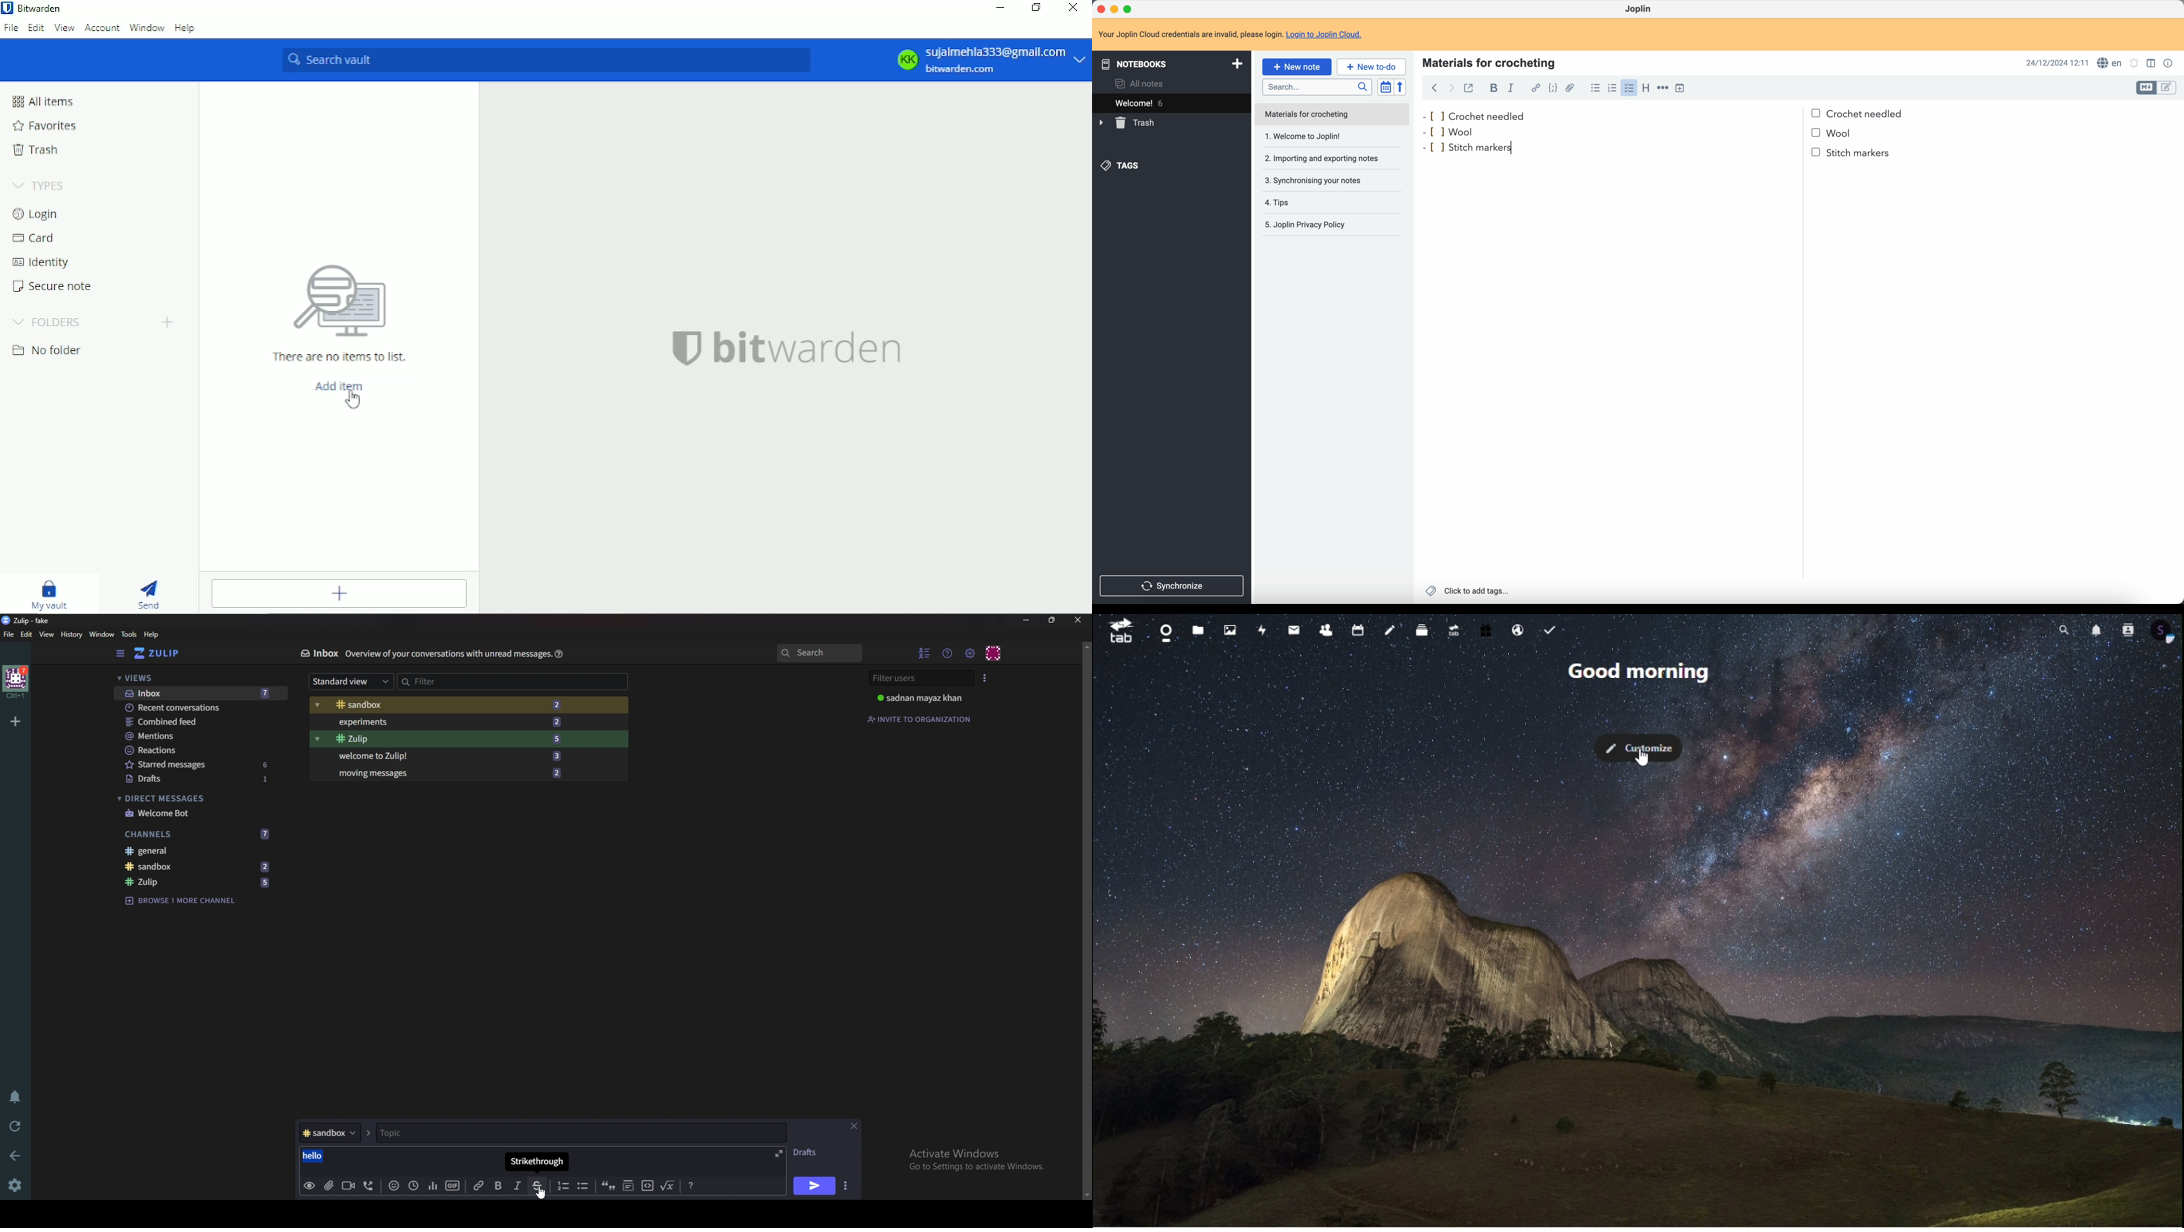 The image size is (2184, 1232). I want to click on Minimize, so click(998, 9).